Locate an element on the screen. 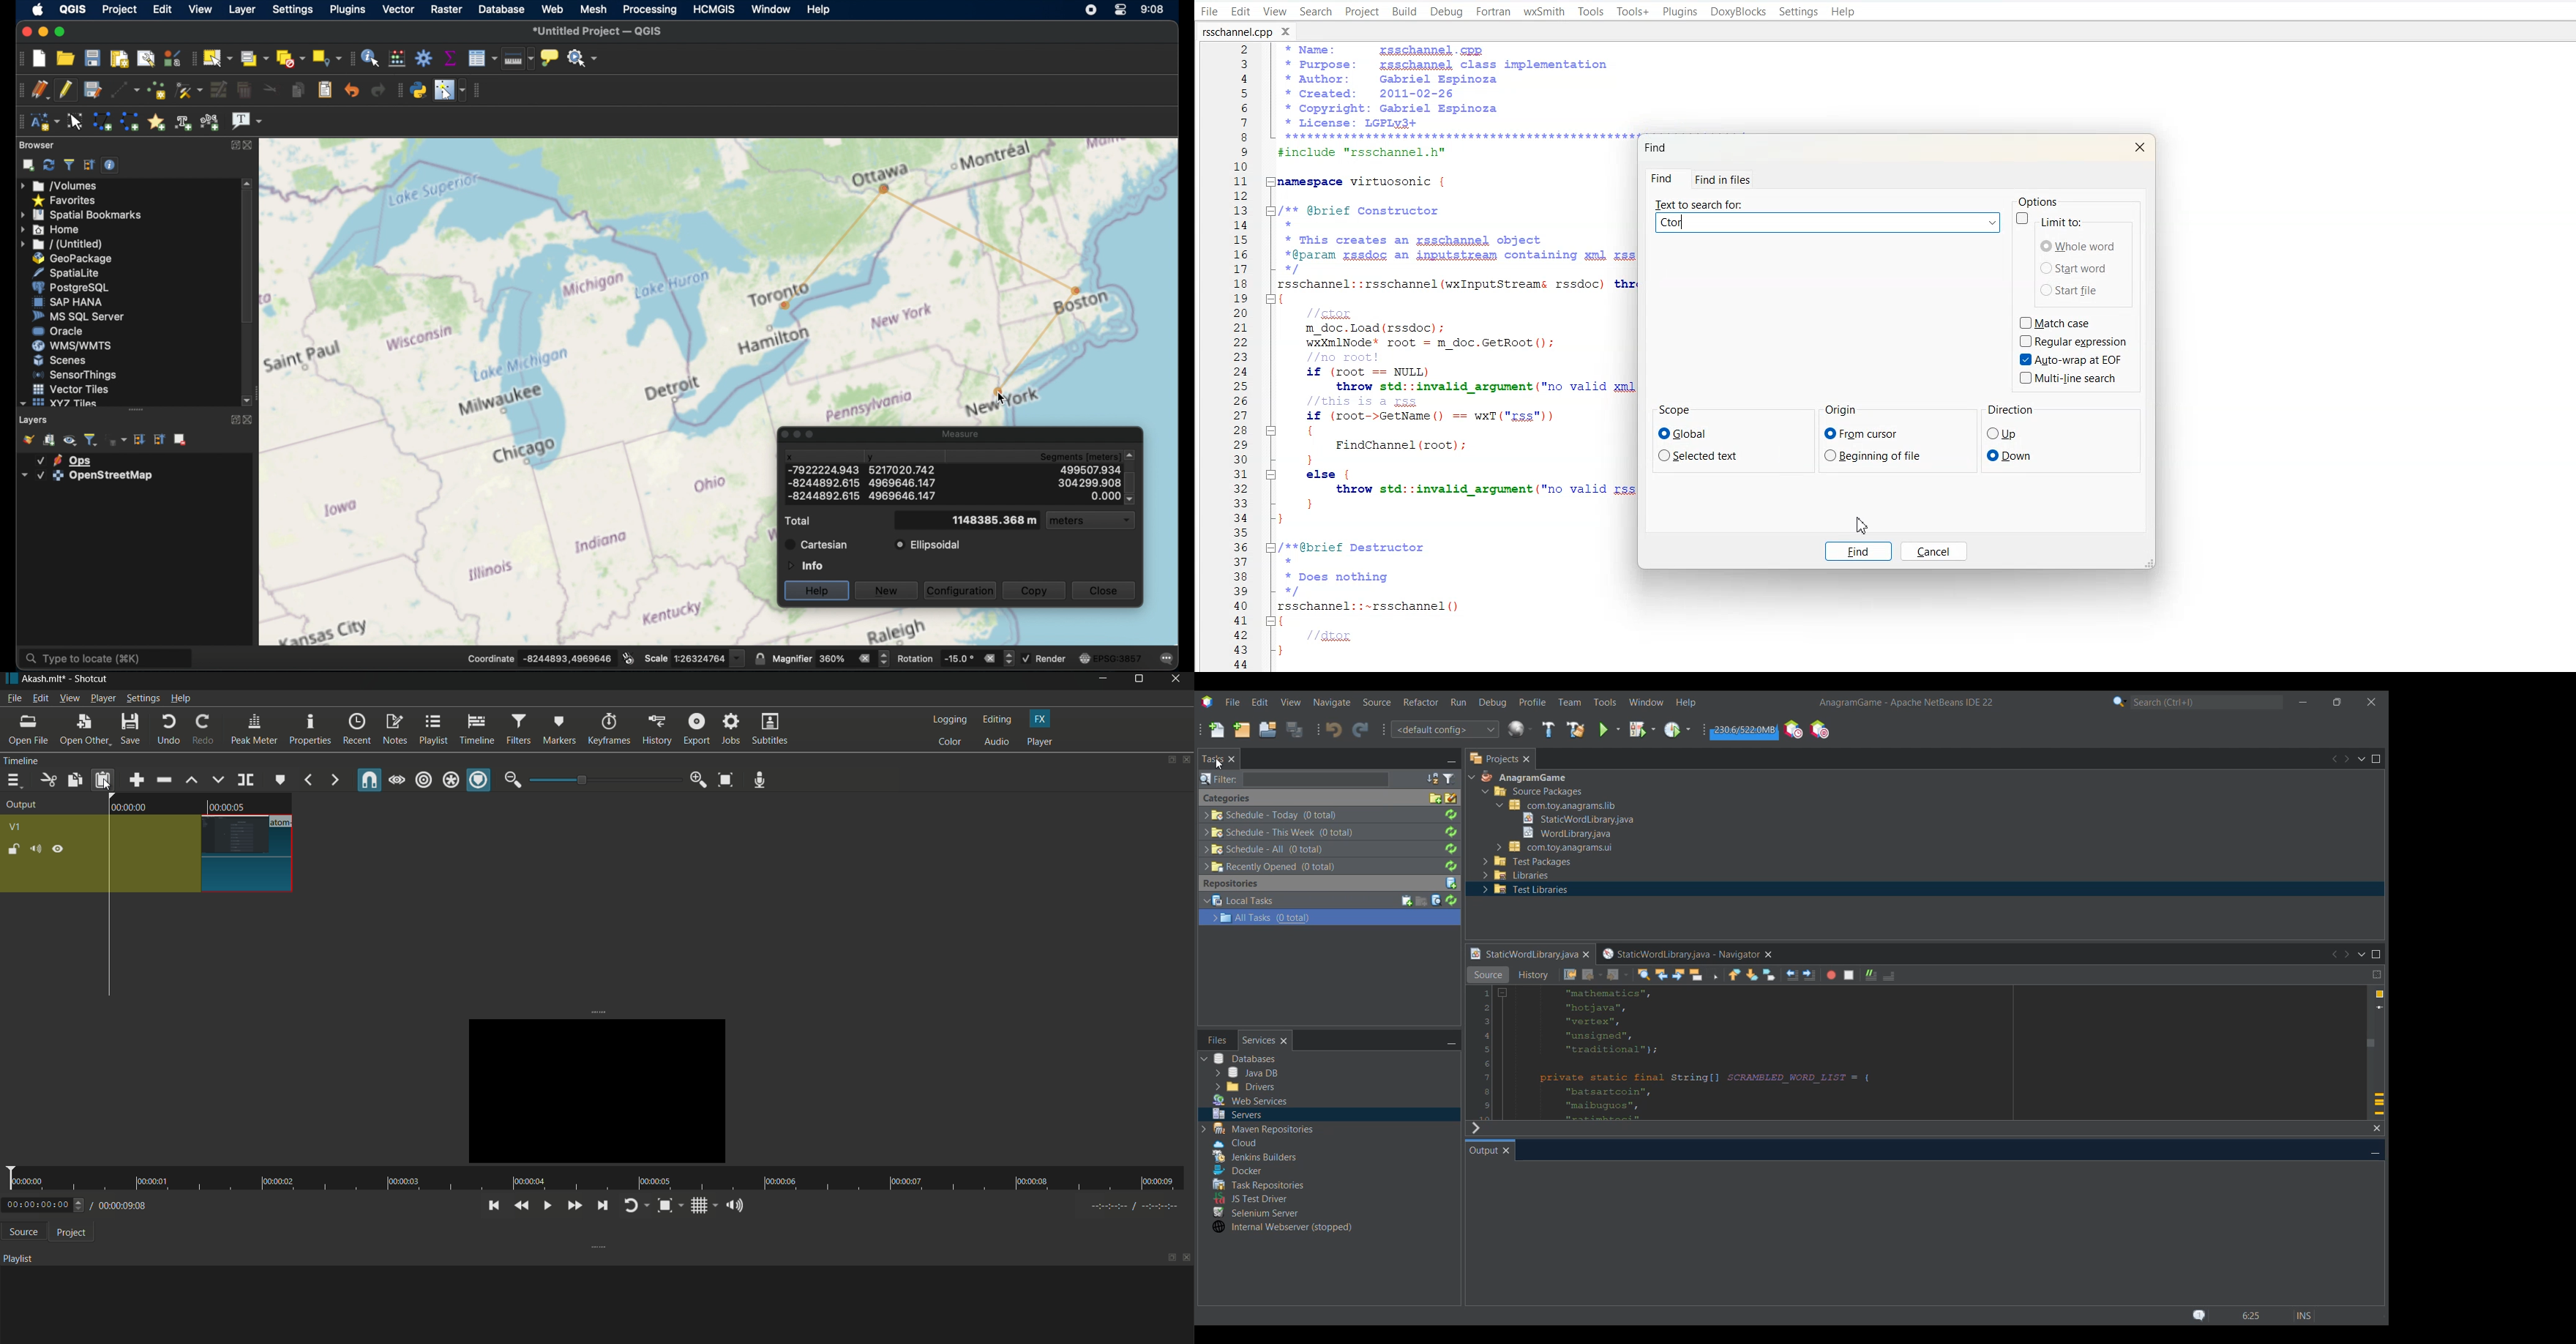 The height and width of the screenshot is (1344, 2576). ripple delete is located at coordinates (163, 780).